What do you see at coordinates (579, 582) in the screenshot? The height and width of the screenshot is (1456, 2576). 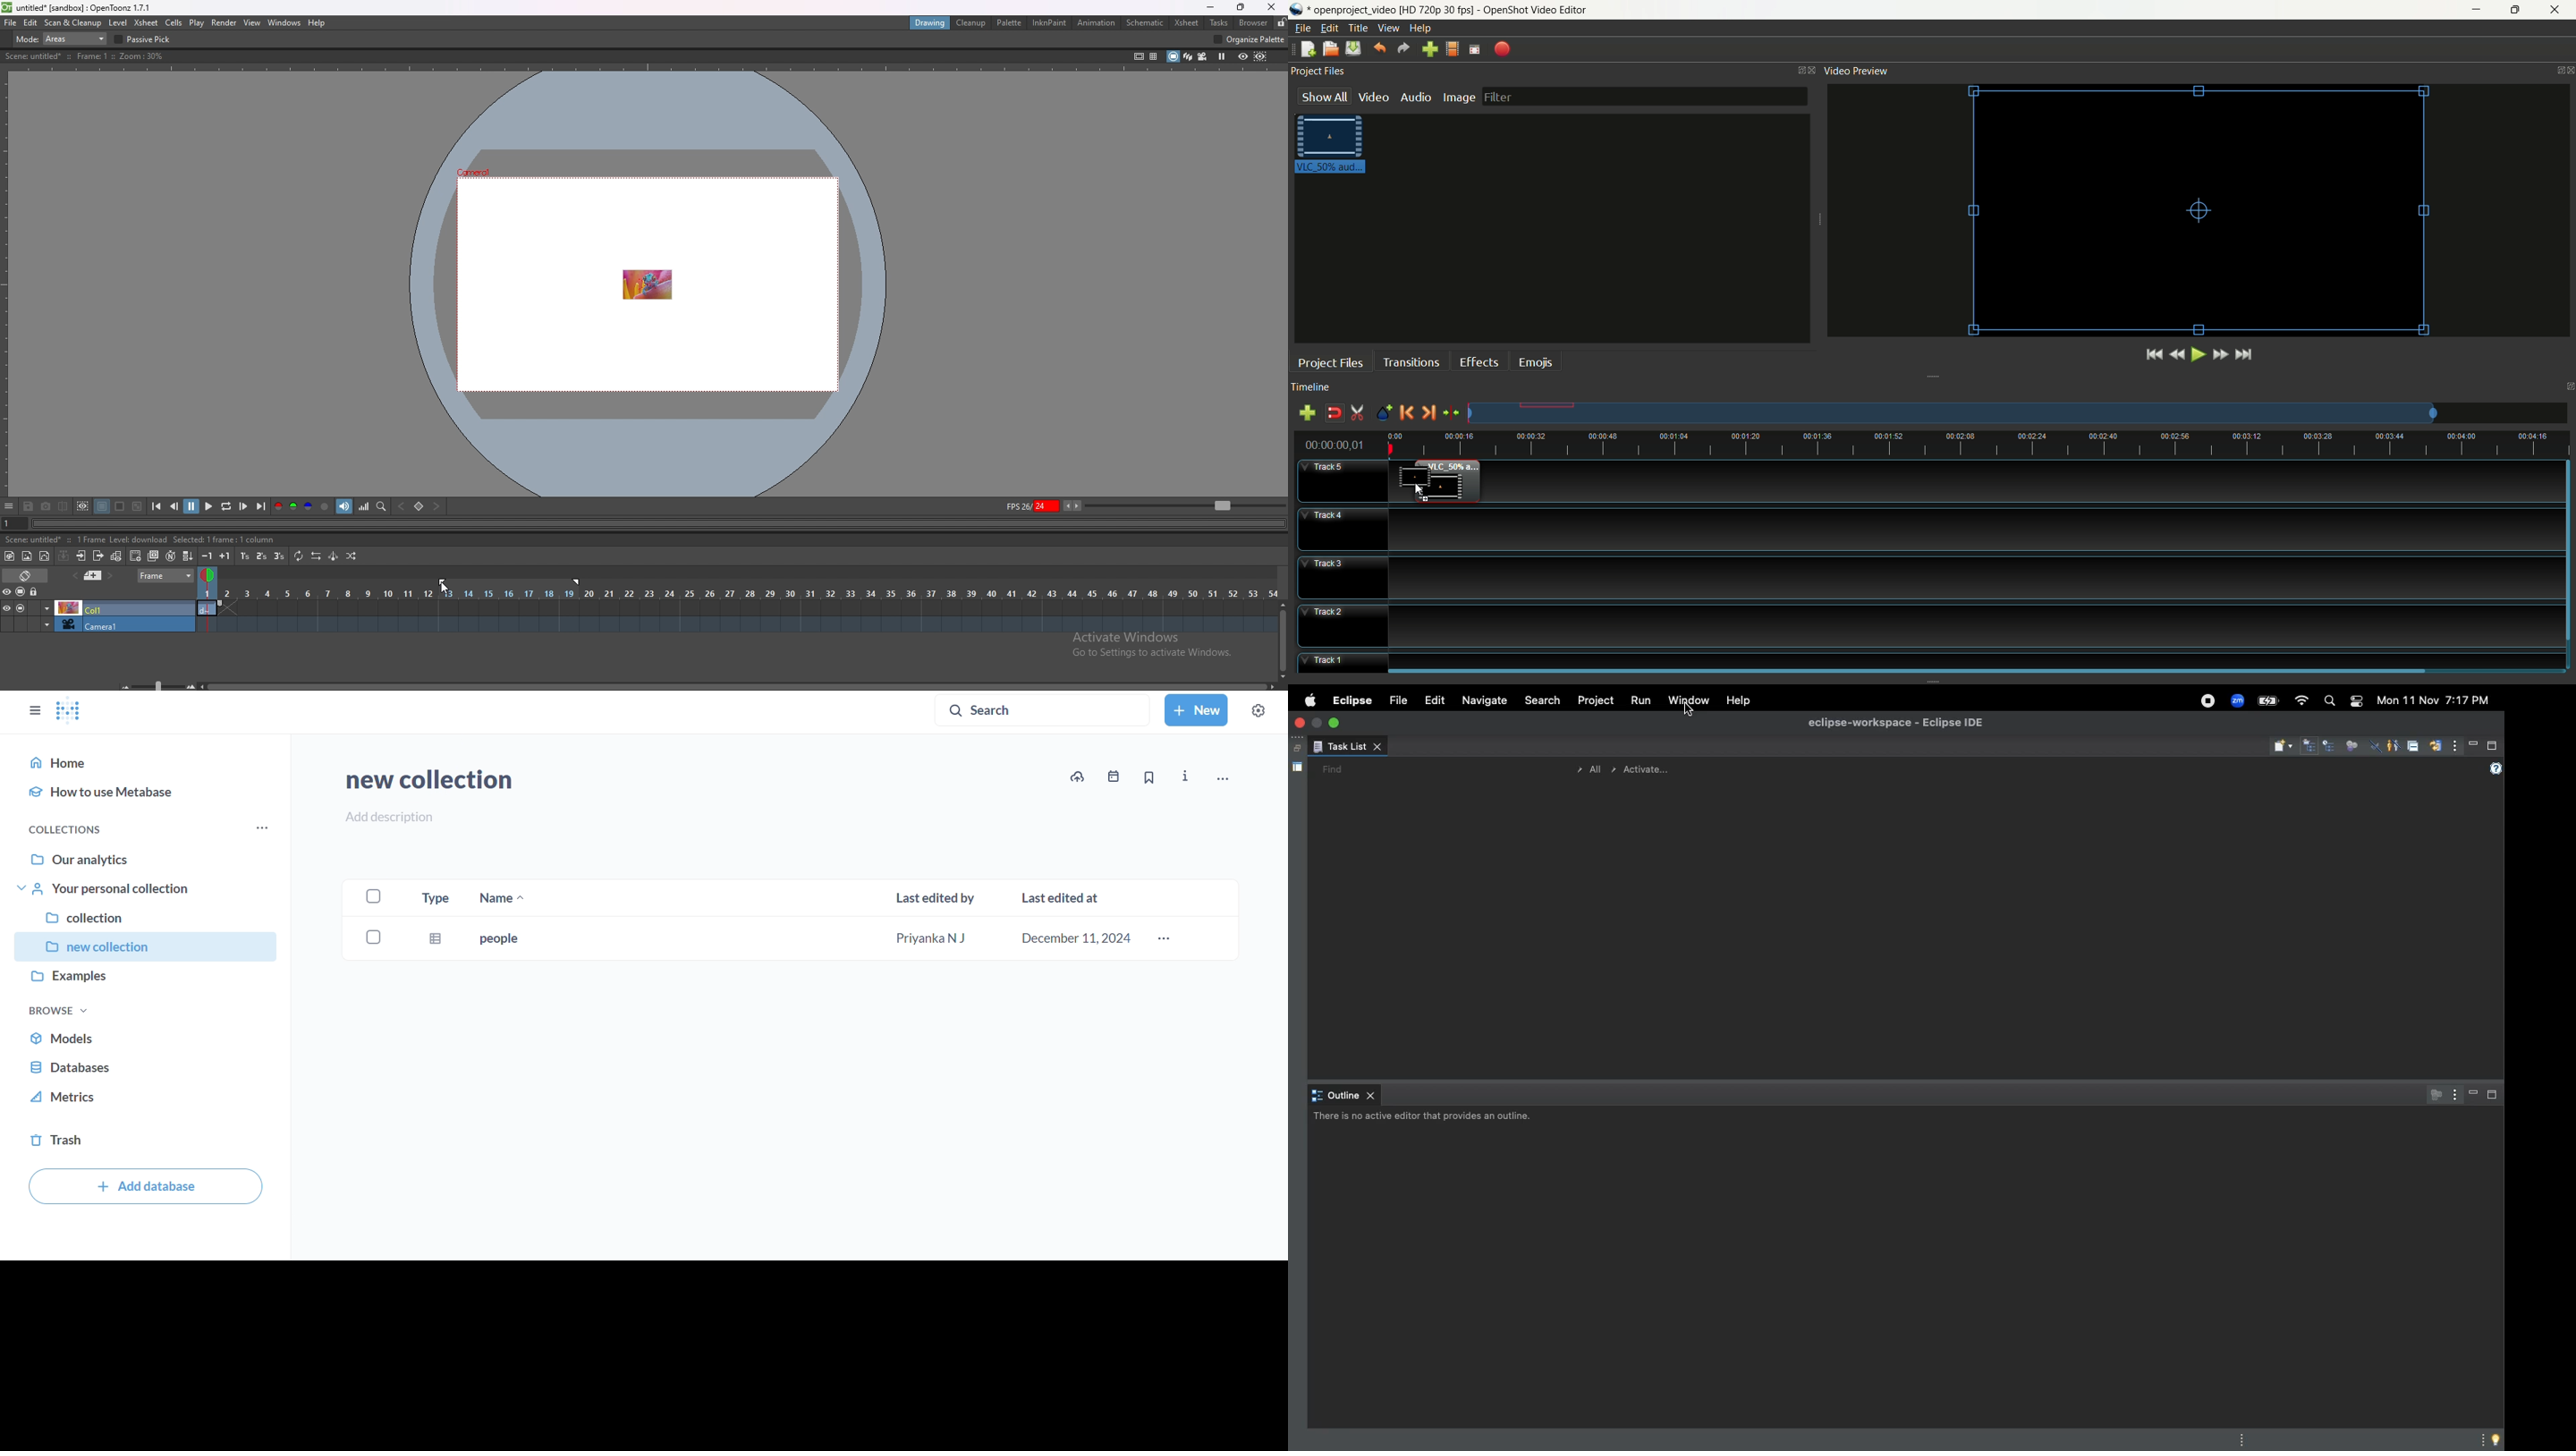 I see `end frame` at bounding box center [579, 582].